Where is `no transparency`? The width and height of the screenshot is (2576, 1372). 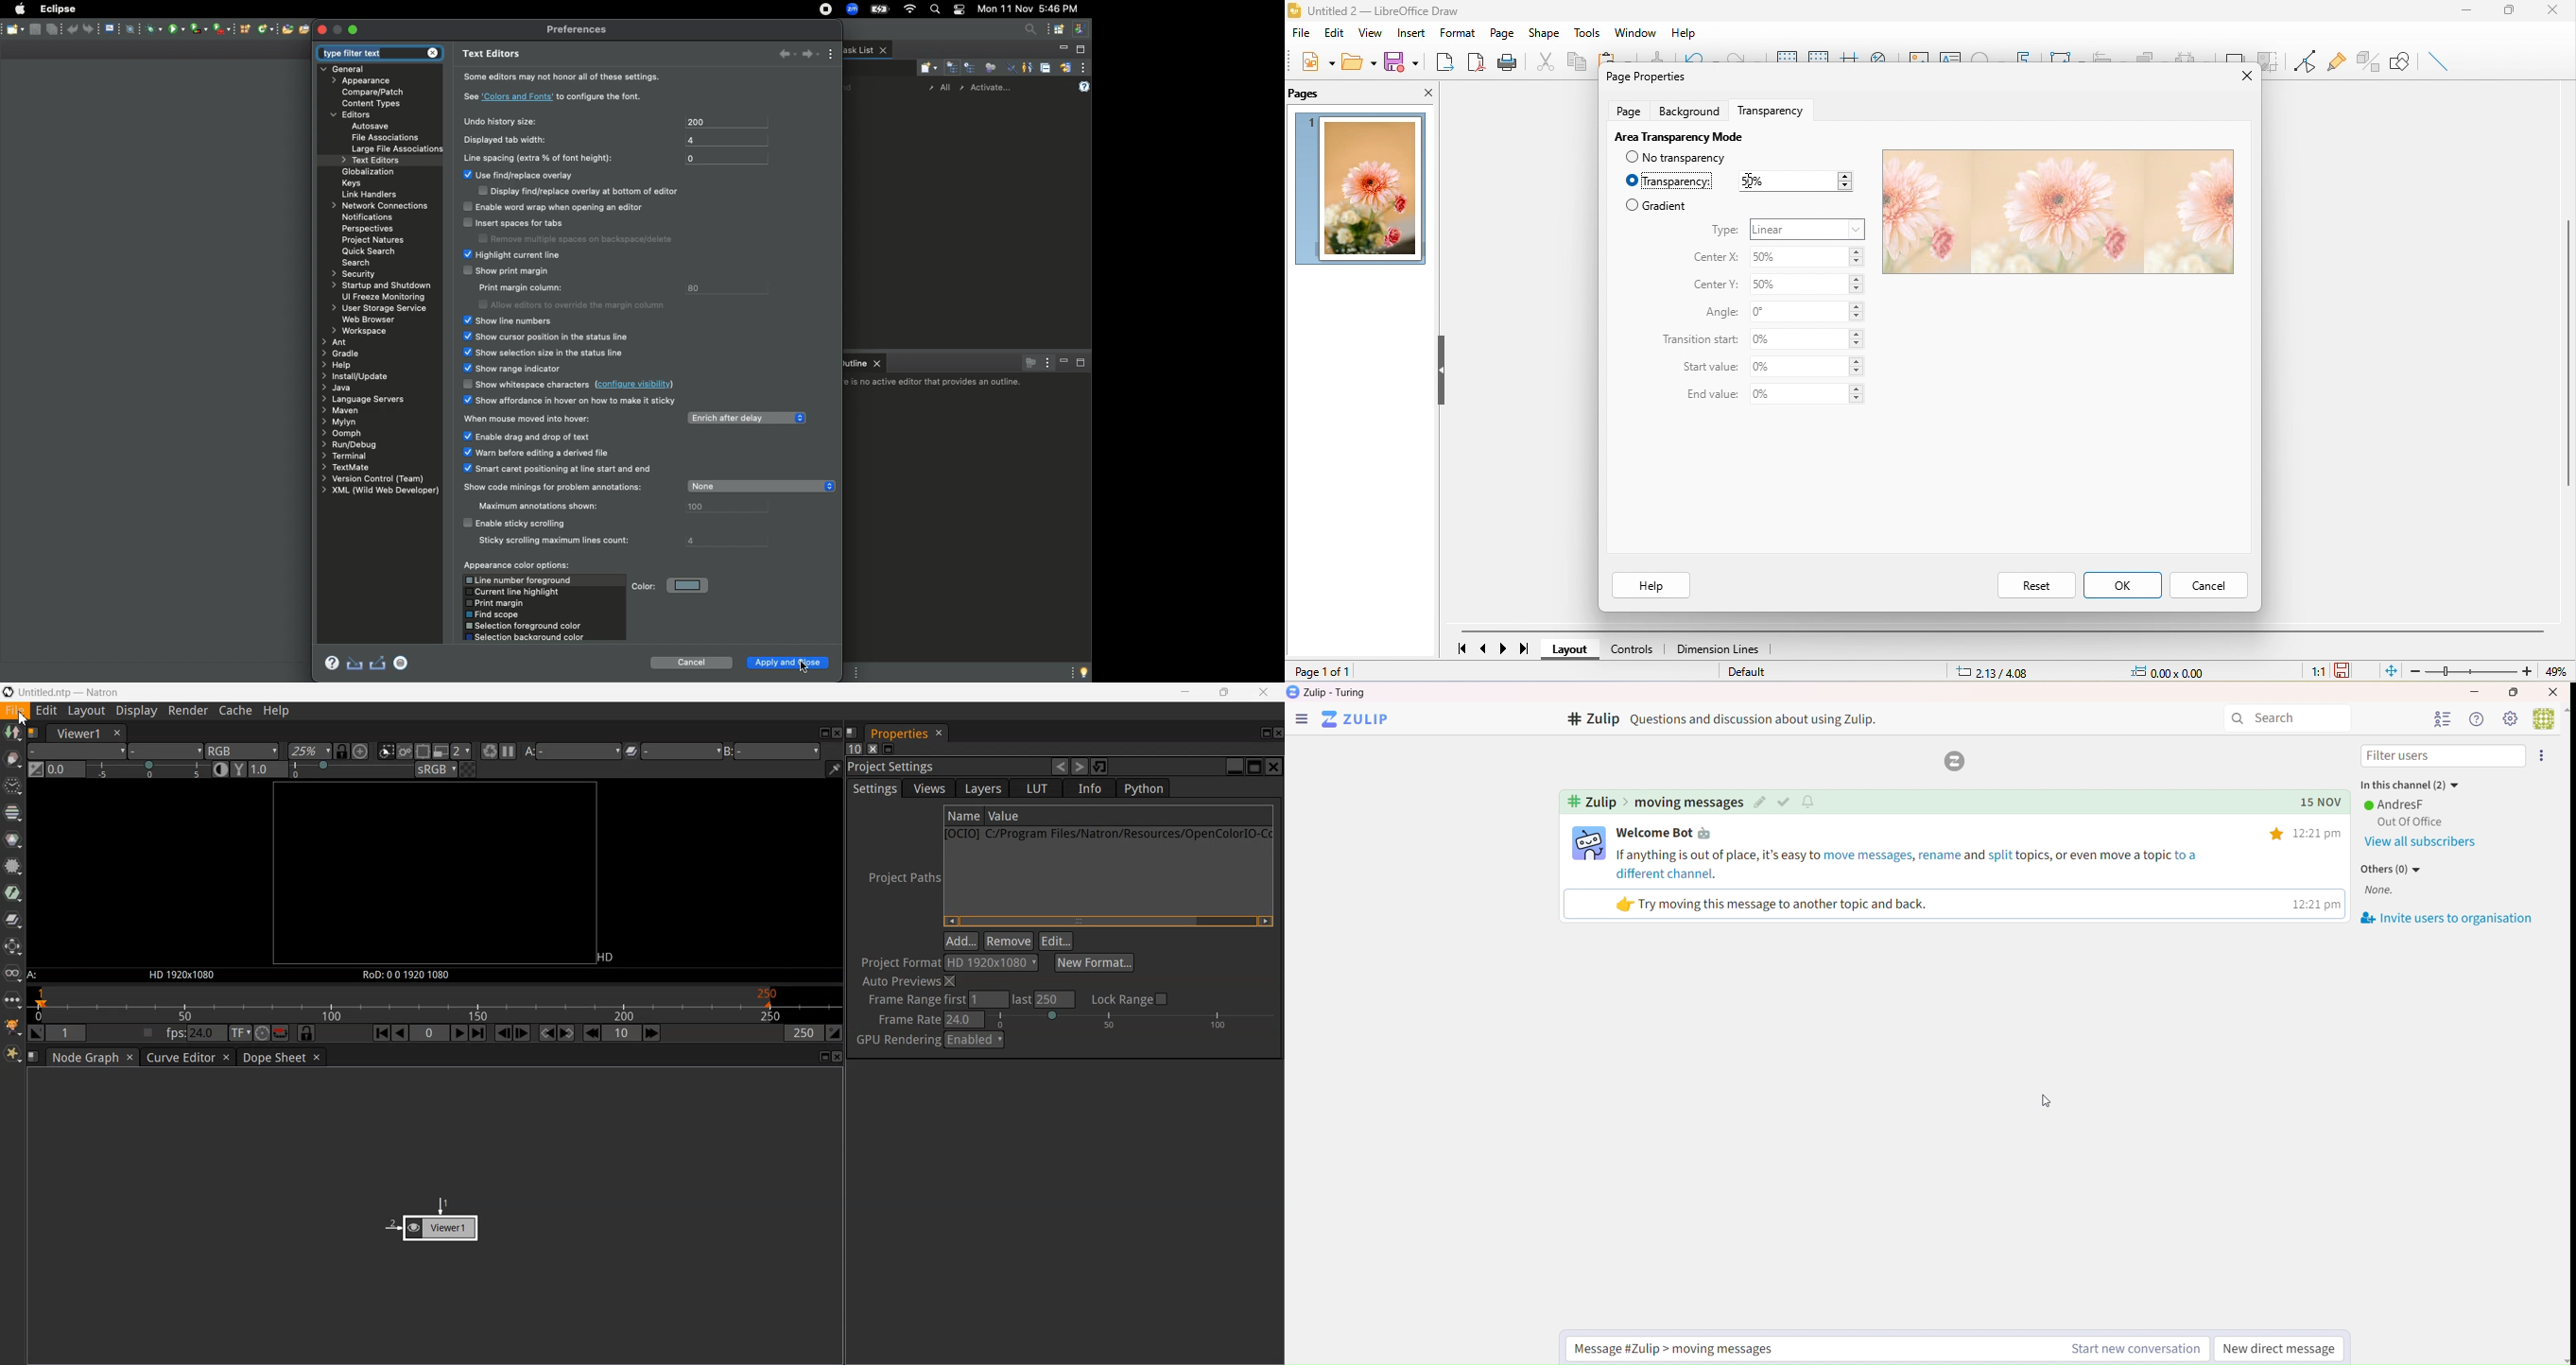
no transparency is located at coordinates (1686, 158).